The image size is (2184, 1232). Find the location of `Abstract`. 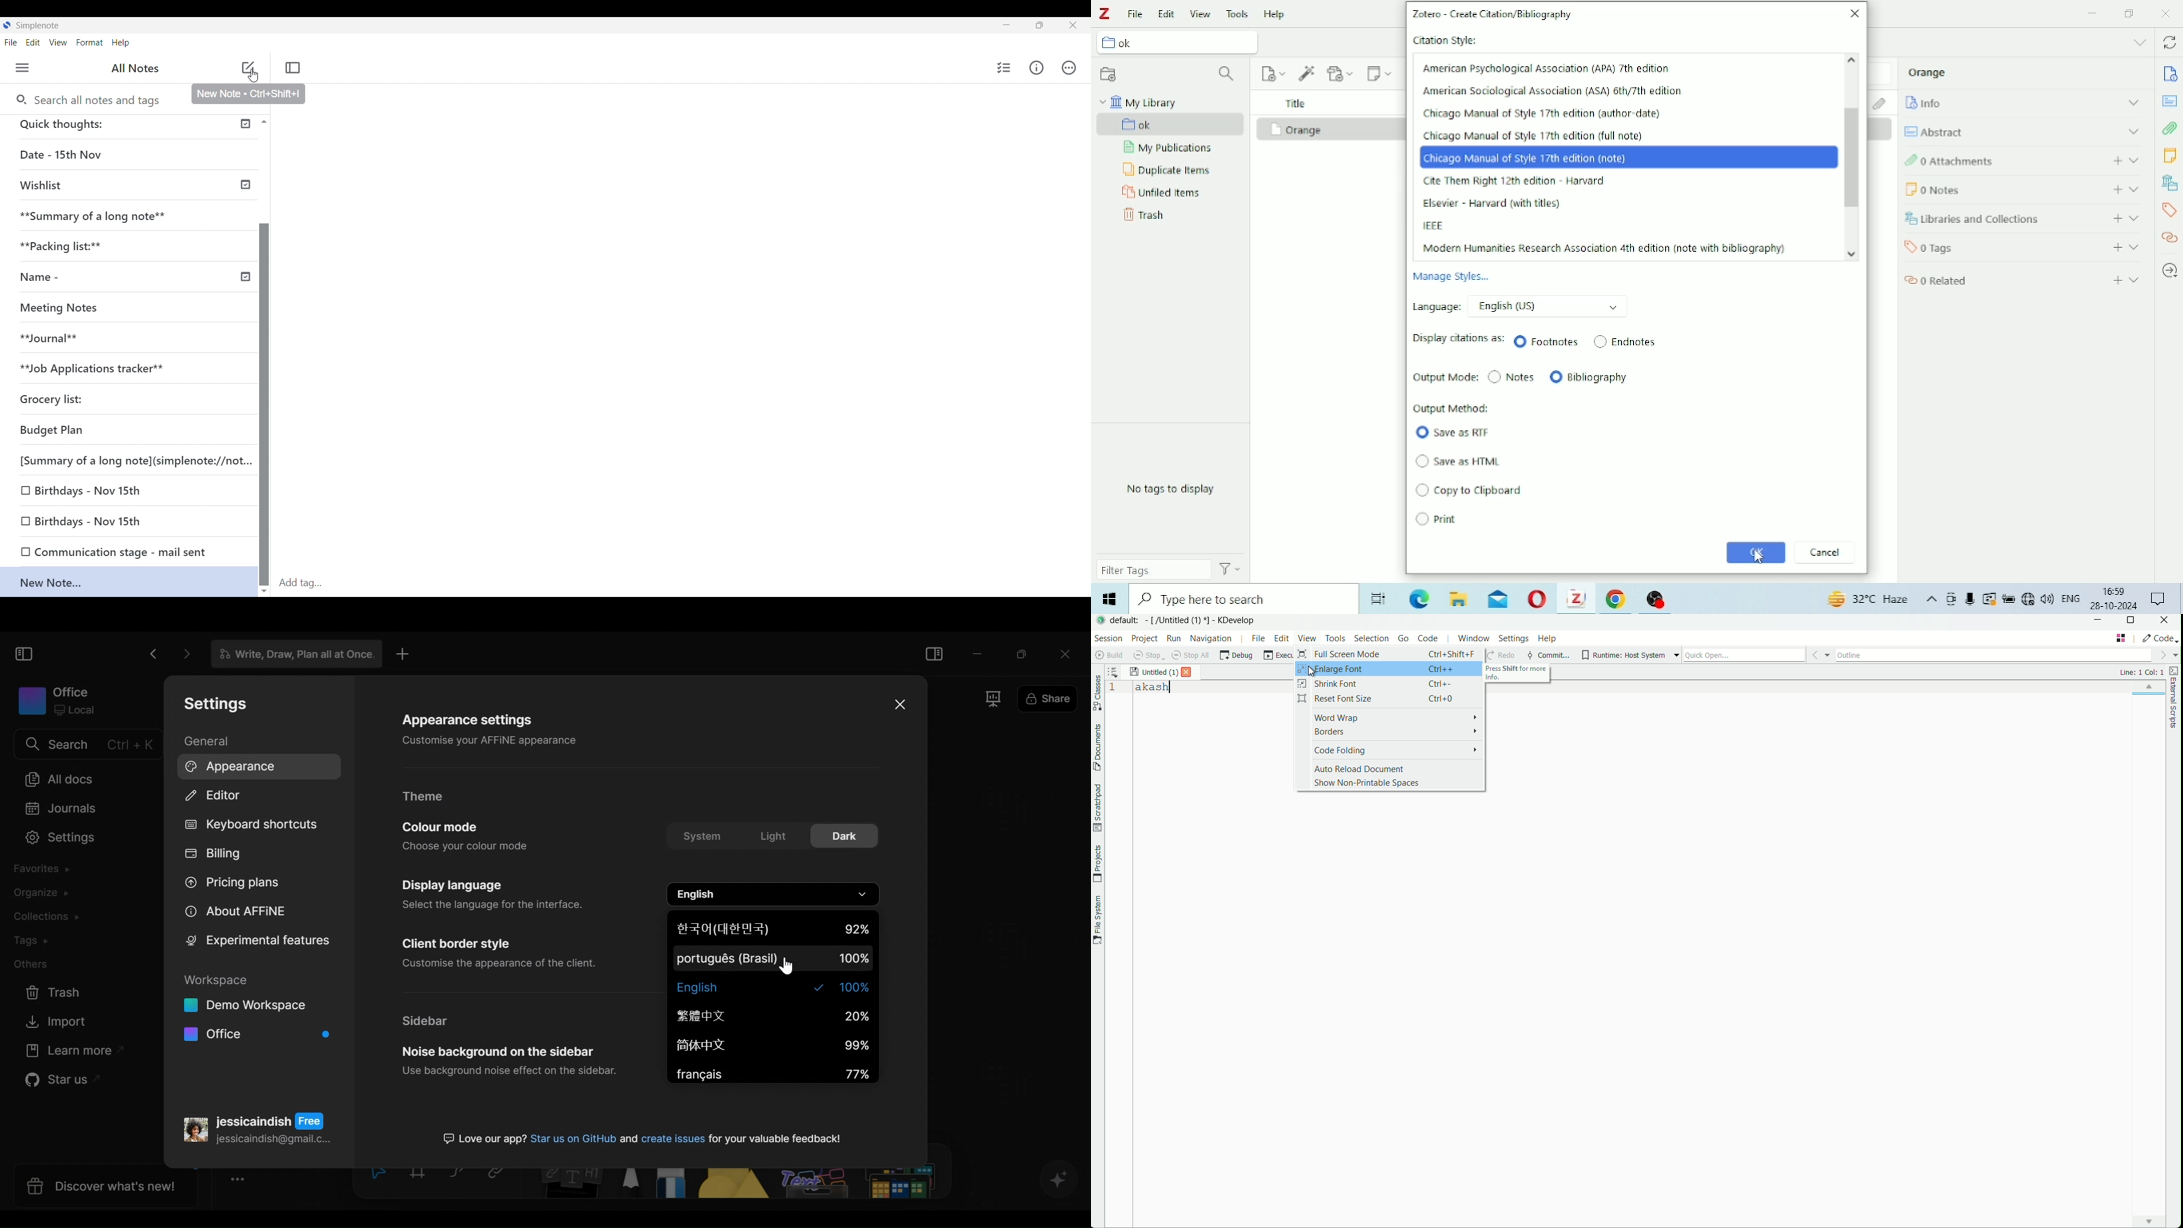

Abstract is located at coordinates (2169, 101).